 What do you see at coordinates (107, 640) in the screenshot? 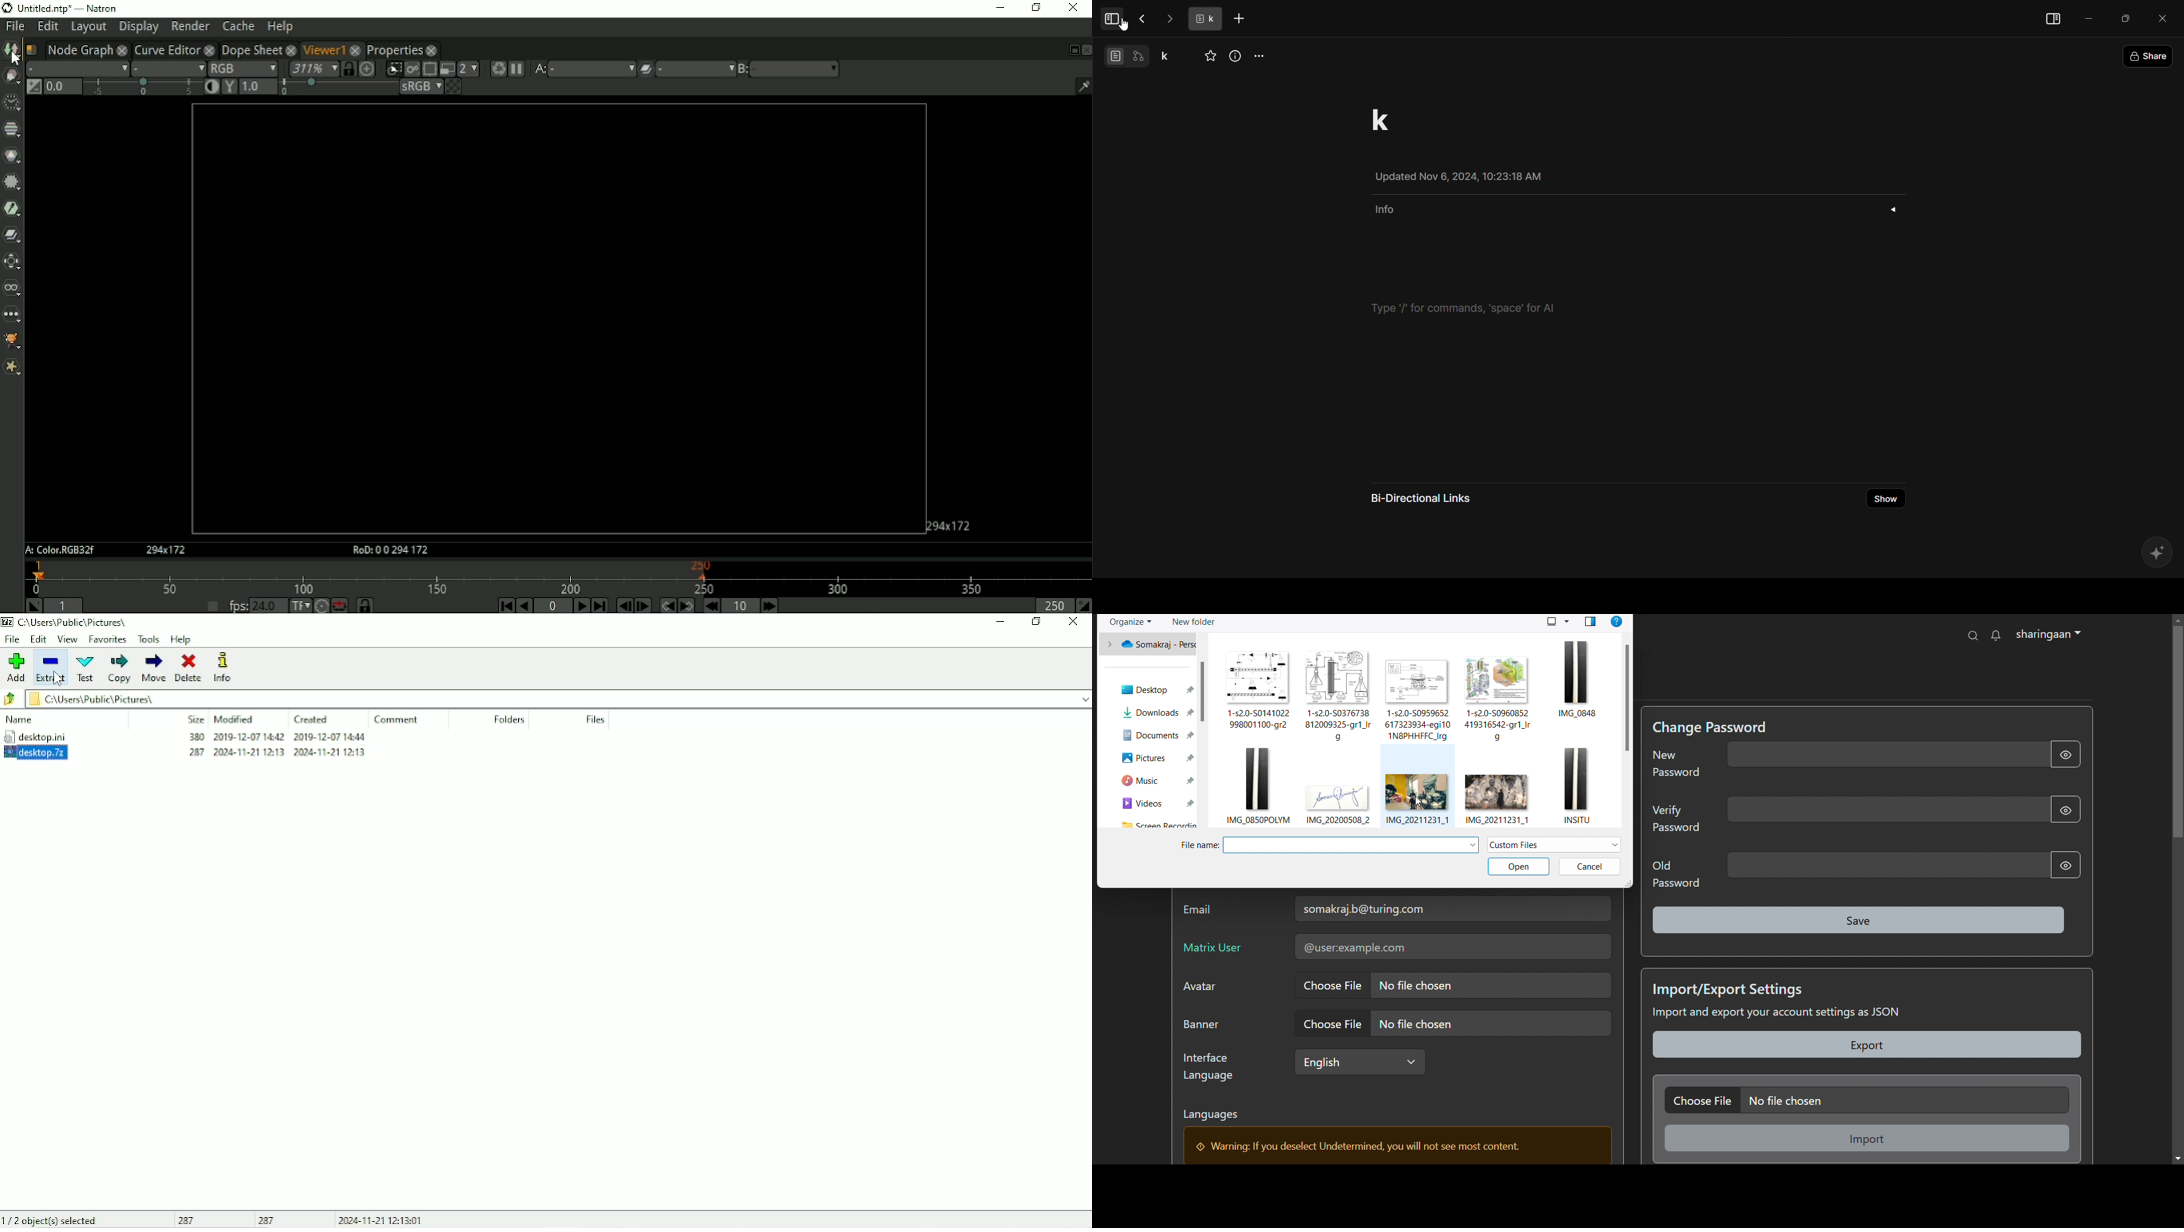
I see `Favorites` at bounding box center [107, 640].